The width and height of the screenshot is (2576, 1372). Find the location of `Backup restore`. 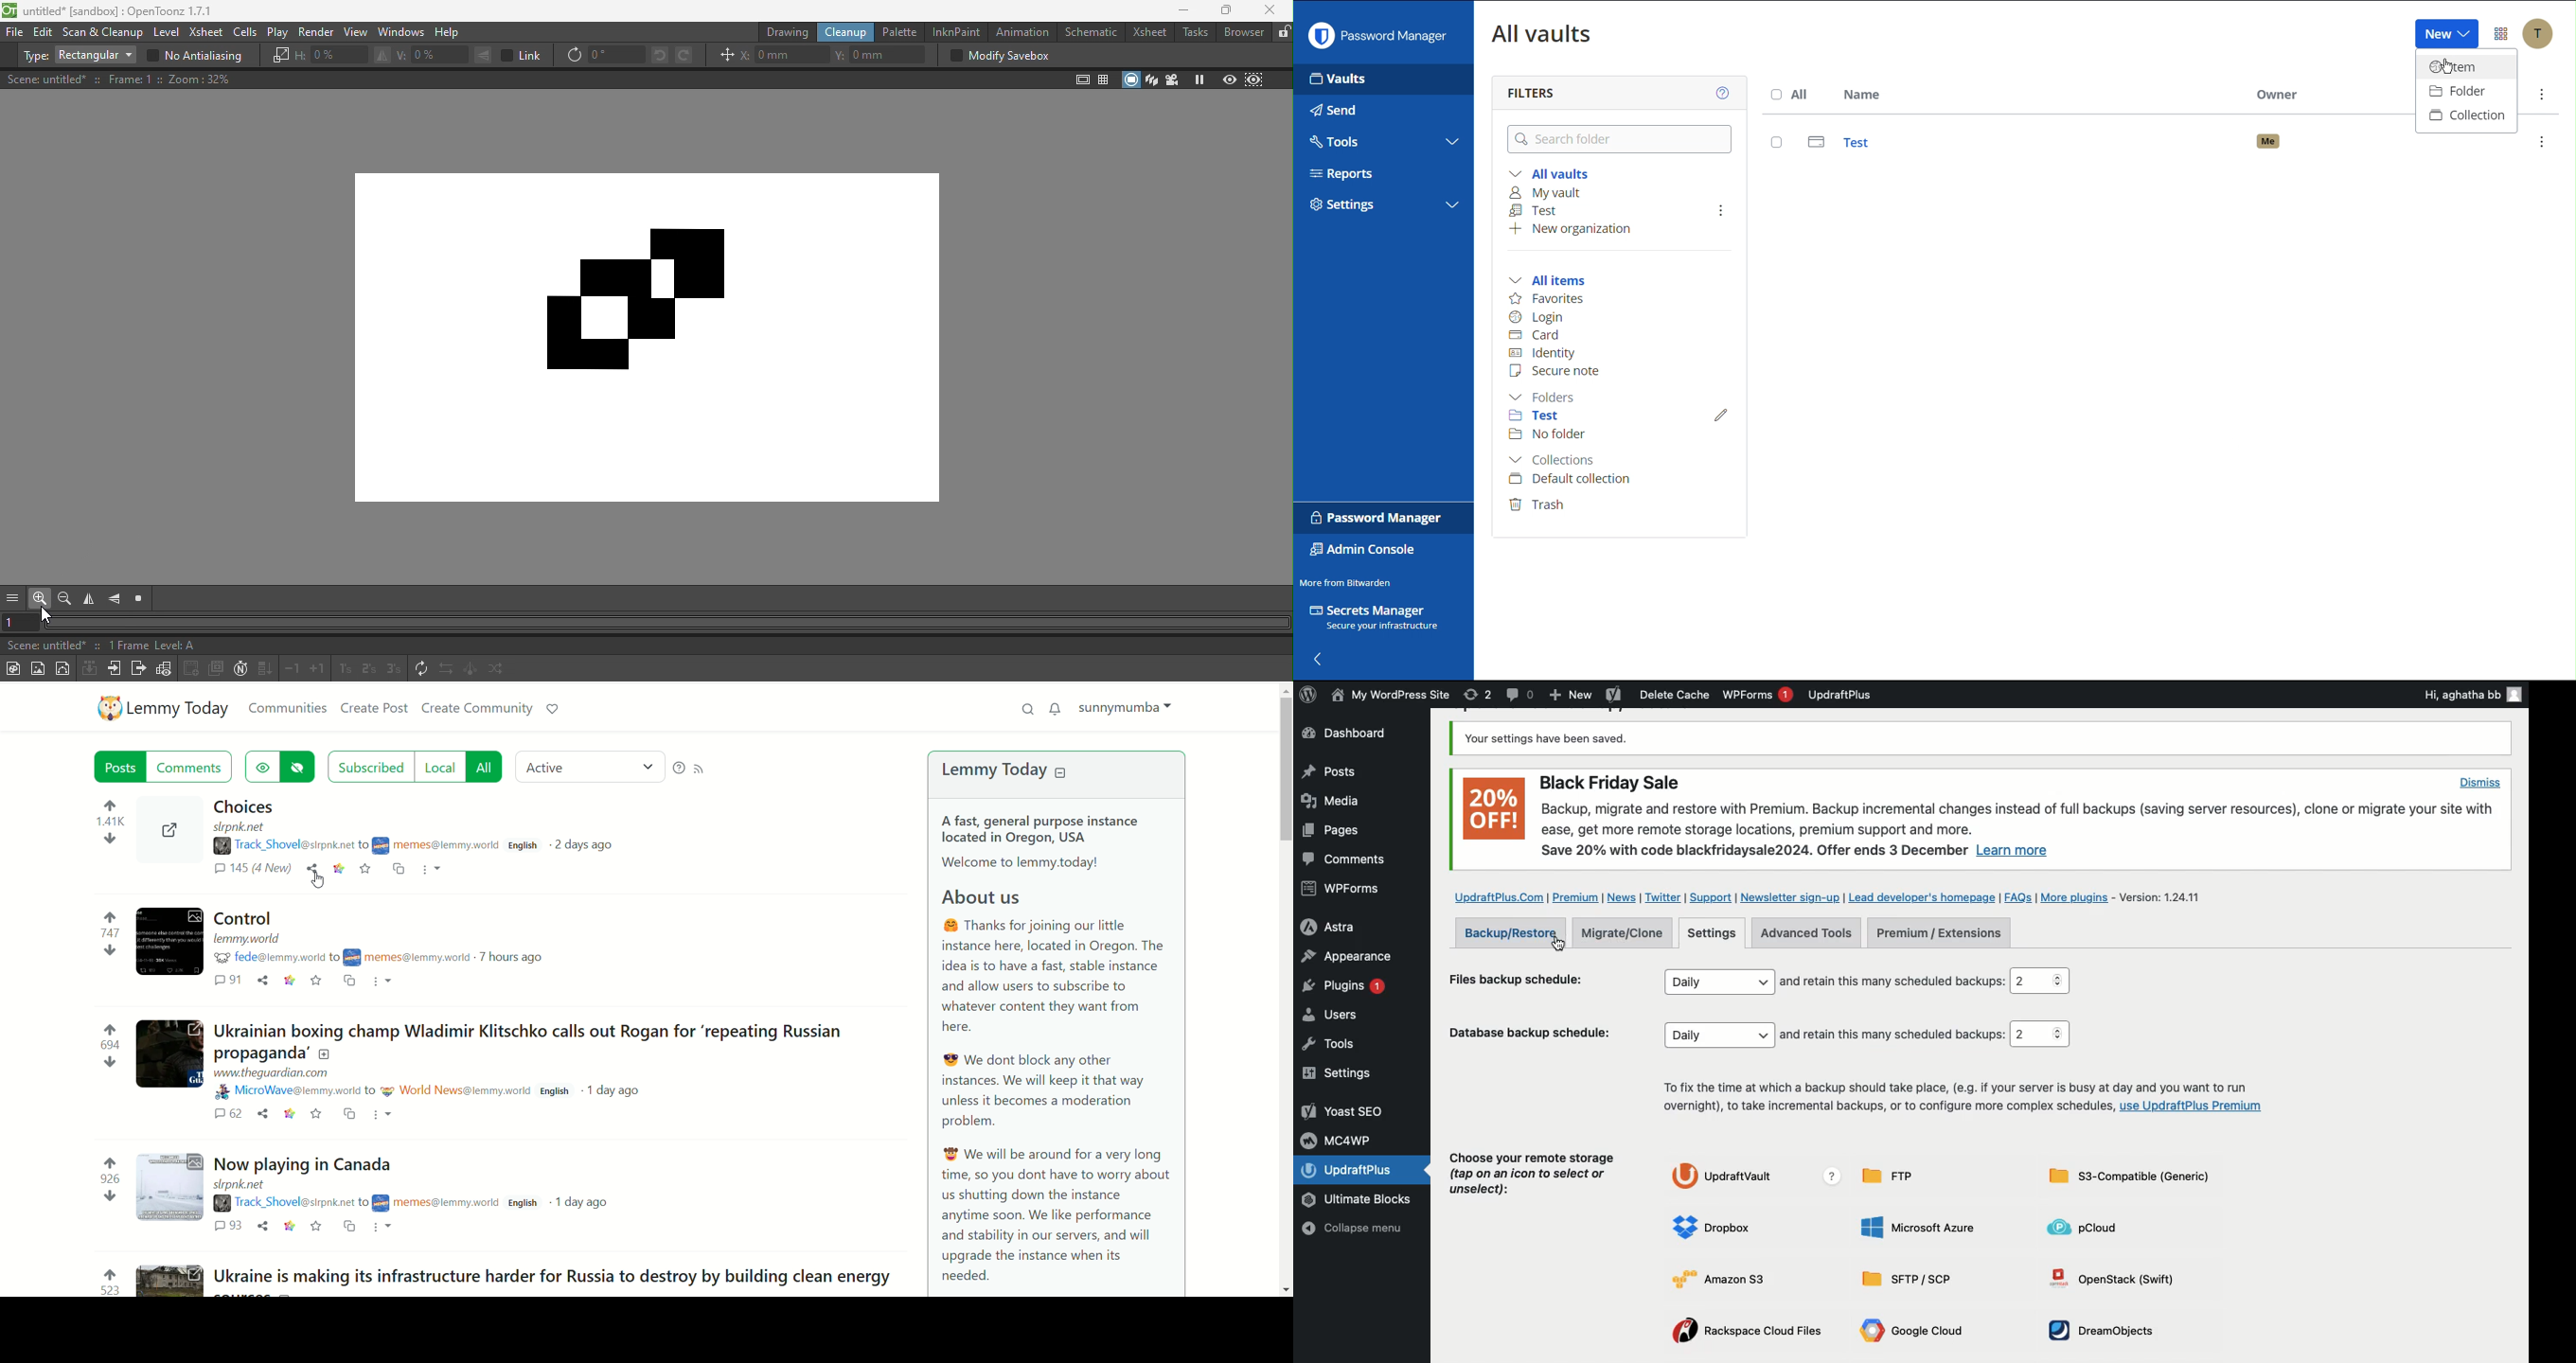

Backup restore is located at coordinates (1510, 932).